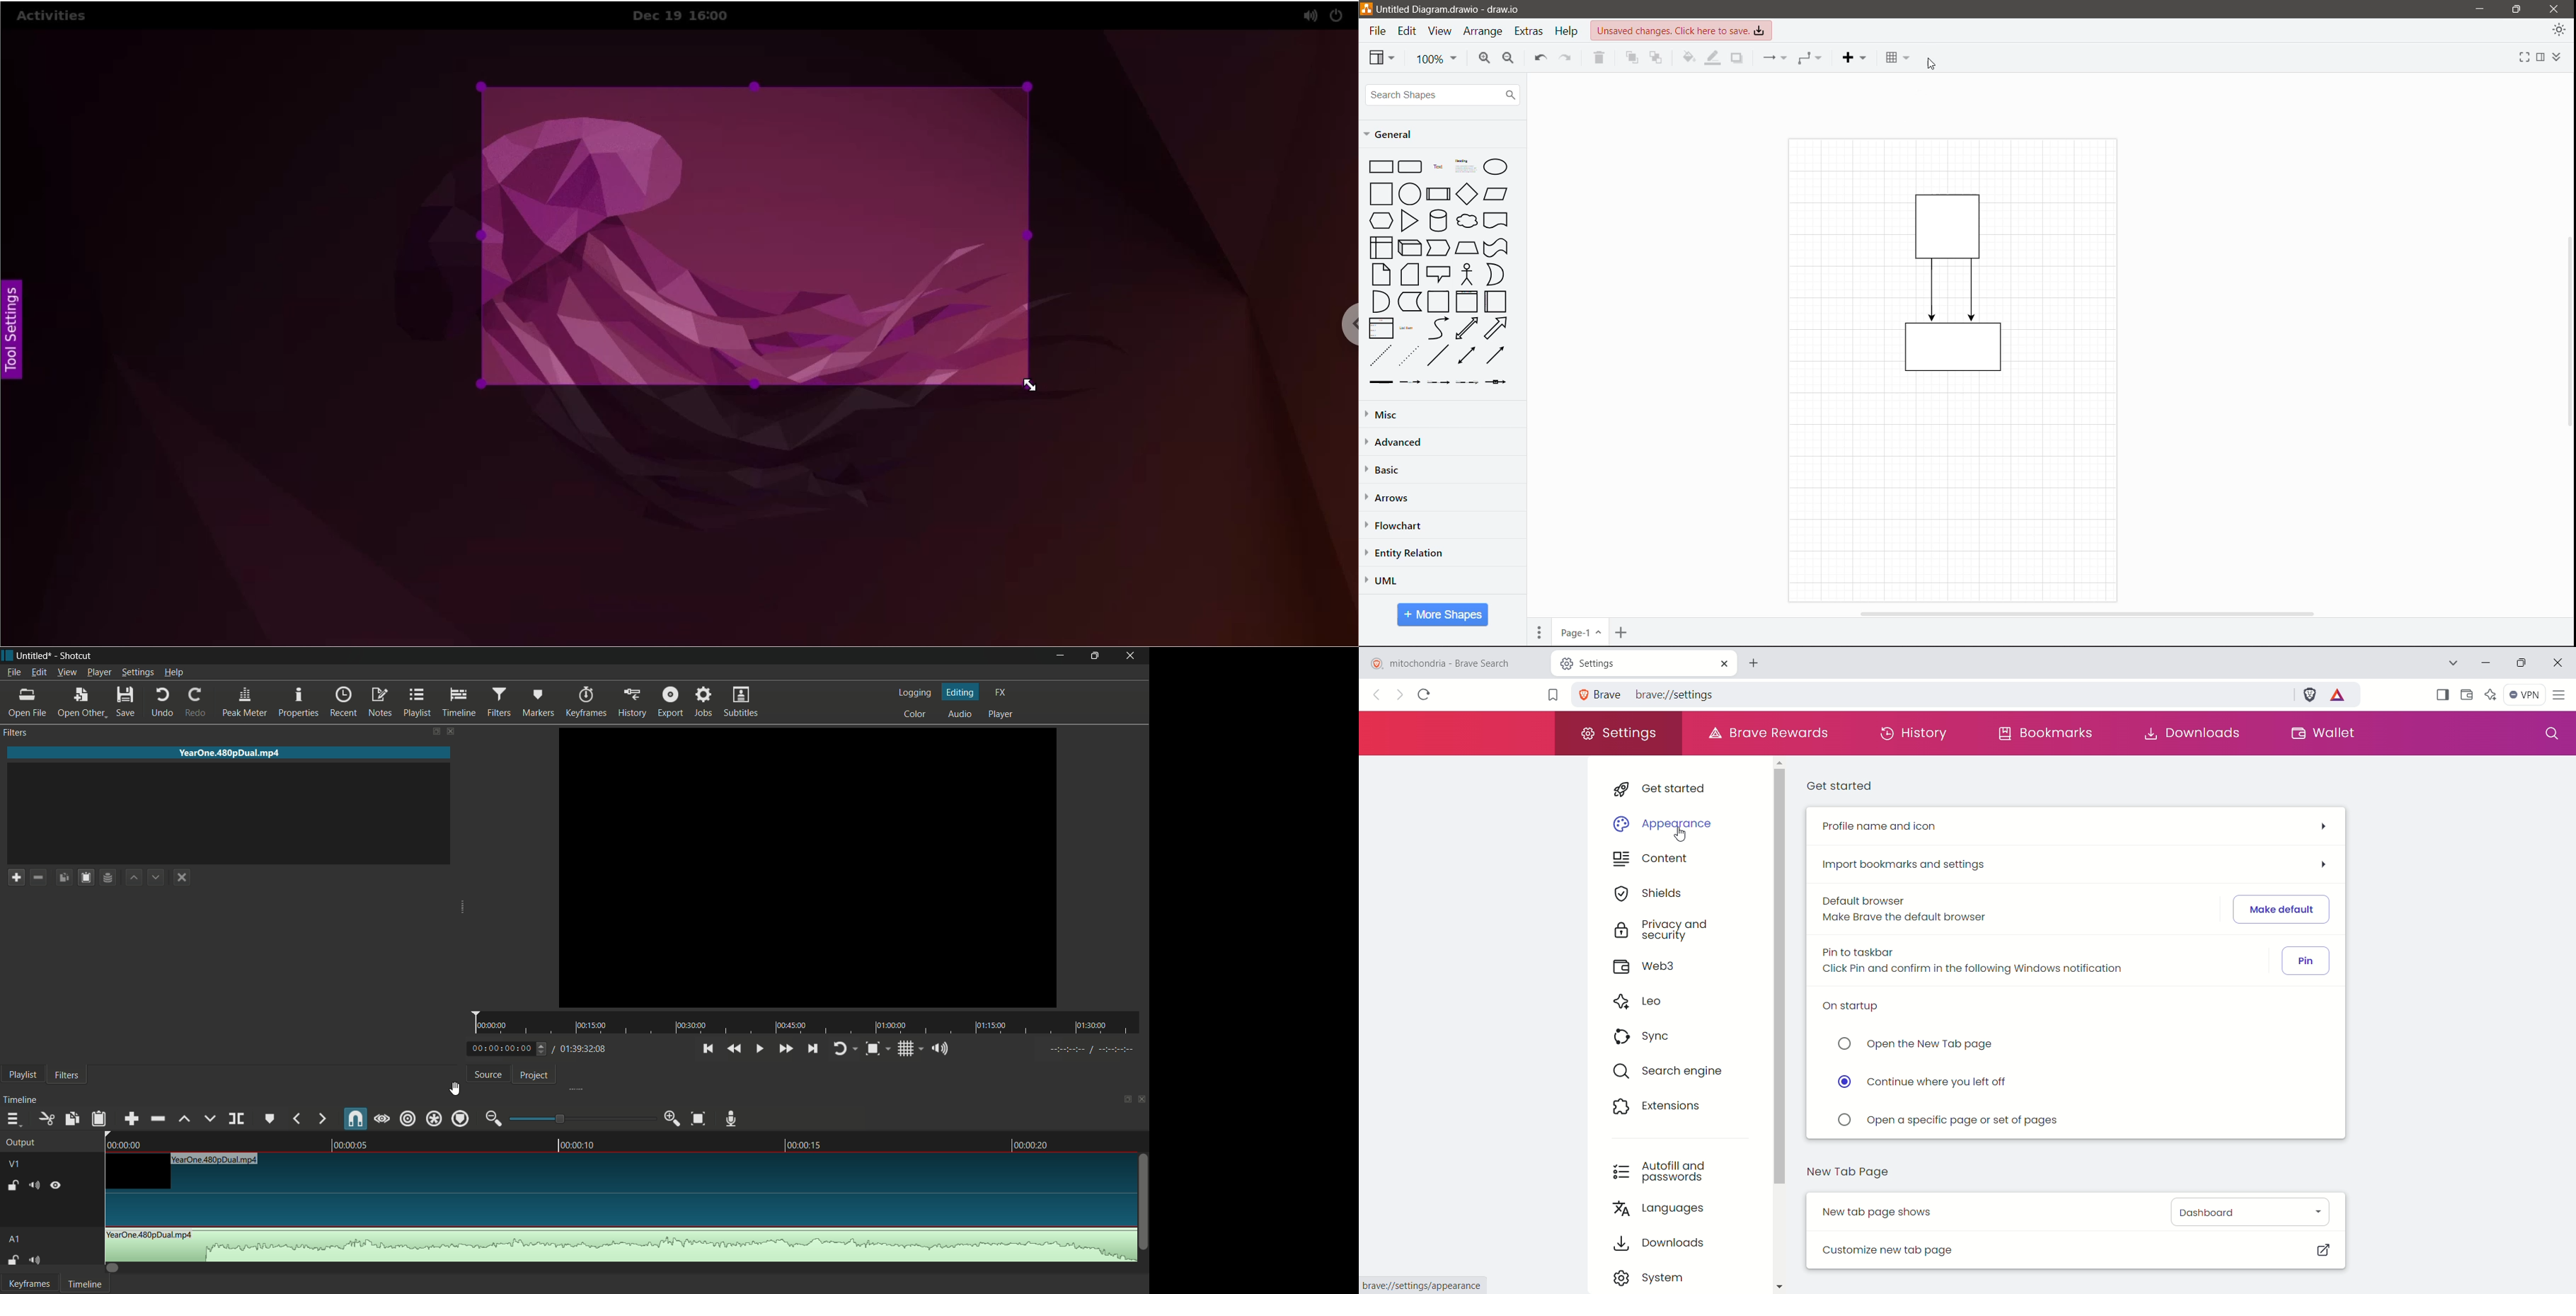  What do you see at coordinates (670, 1118) in the screenshot?
I see `zoom in` at bounding box center [670, 1118].